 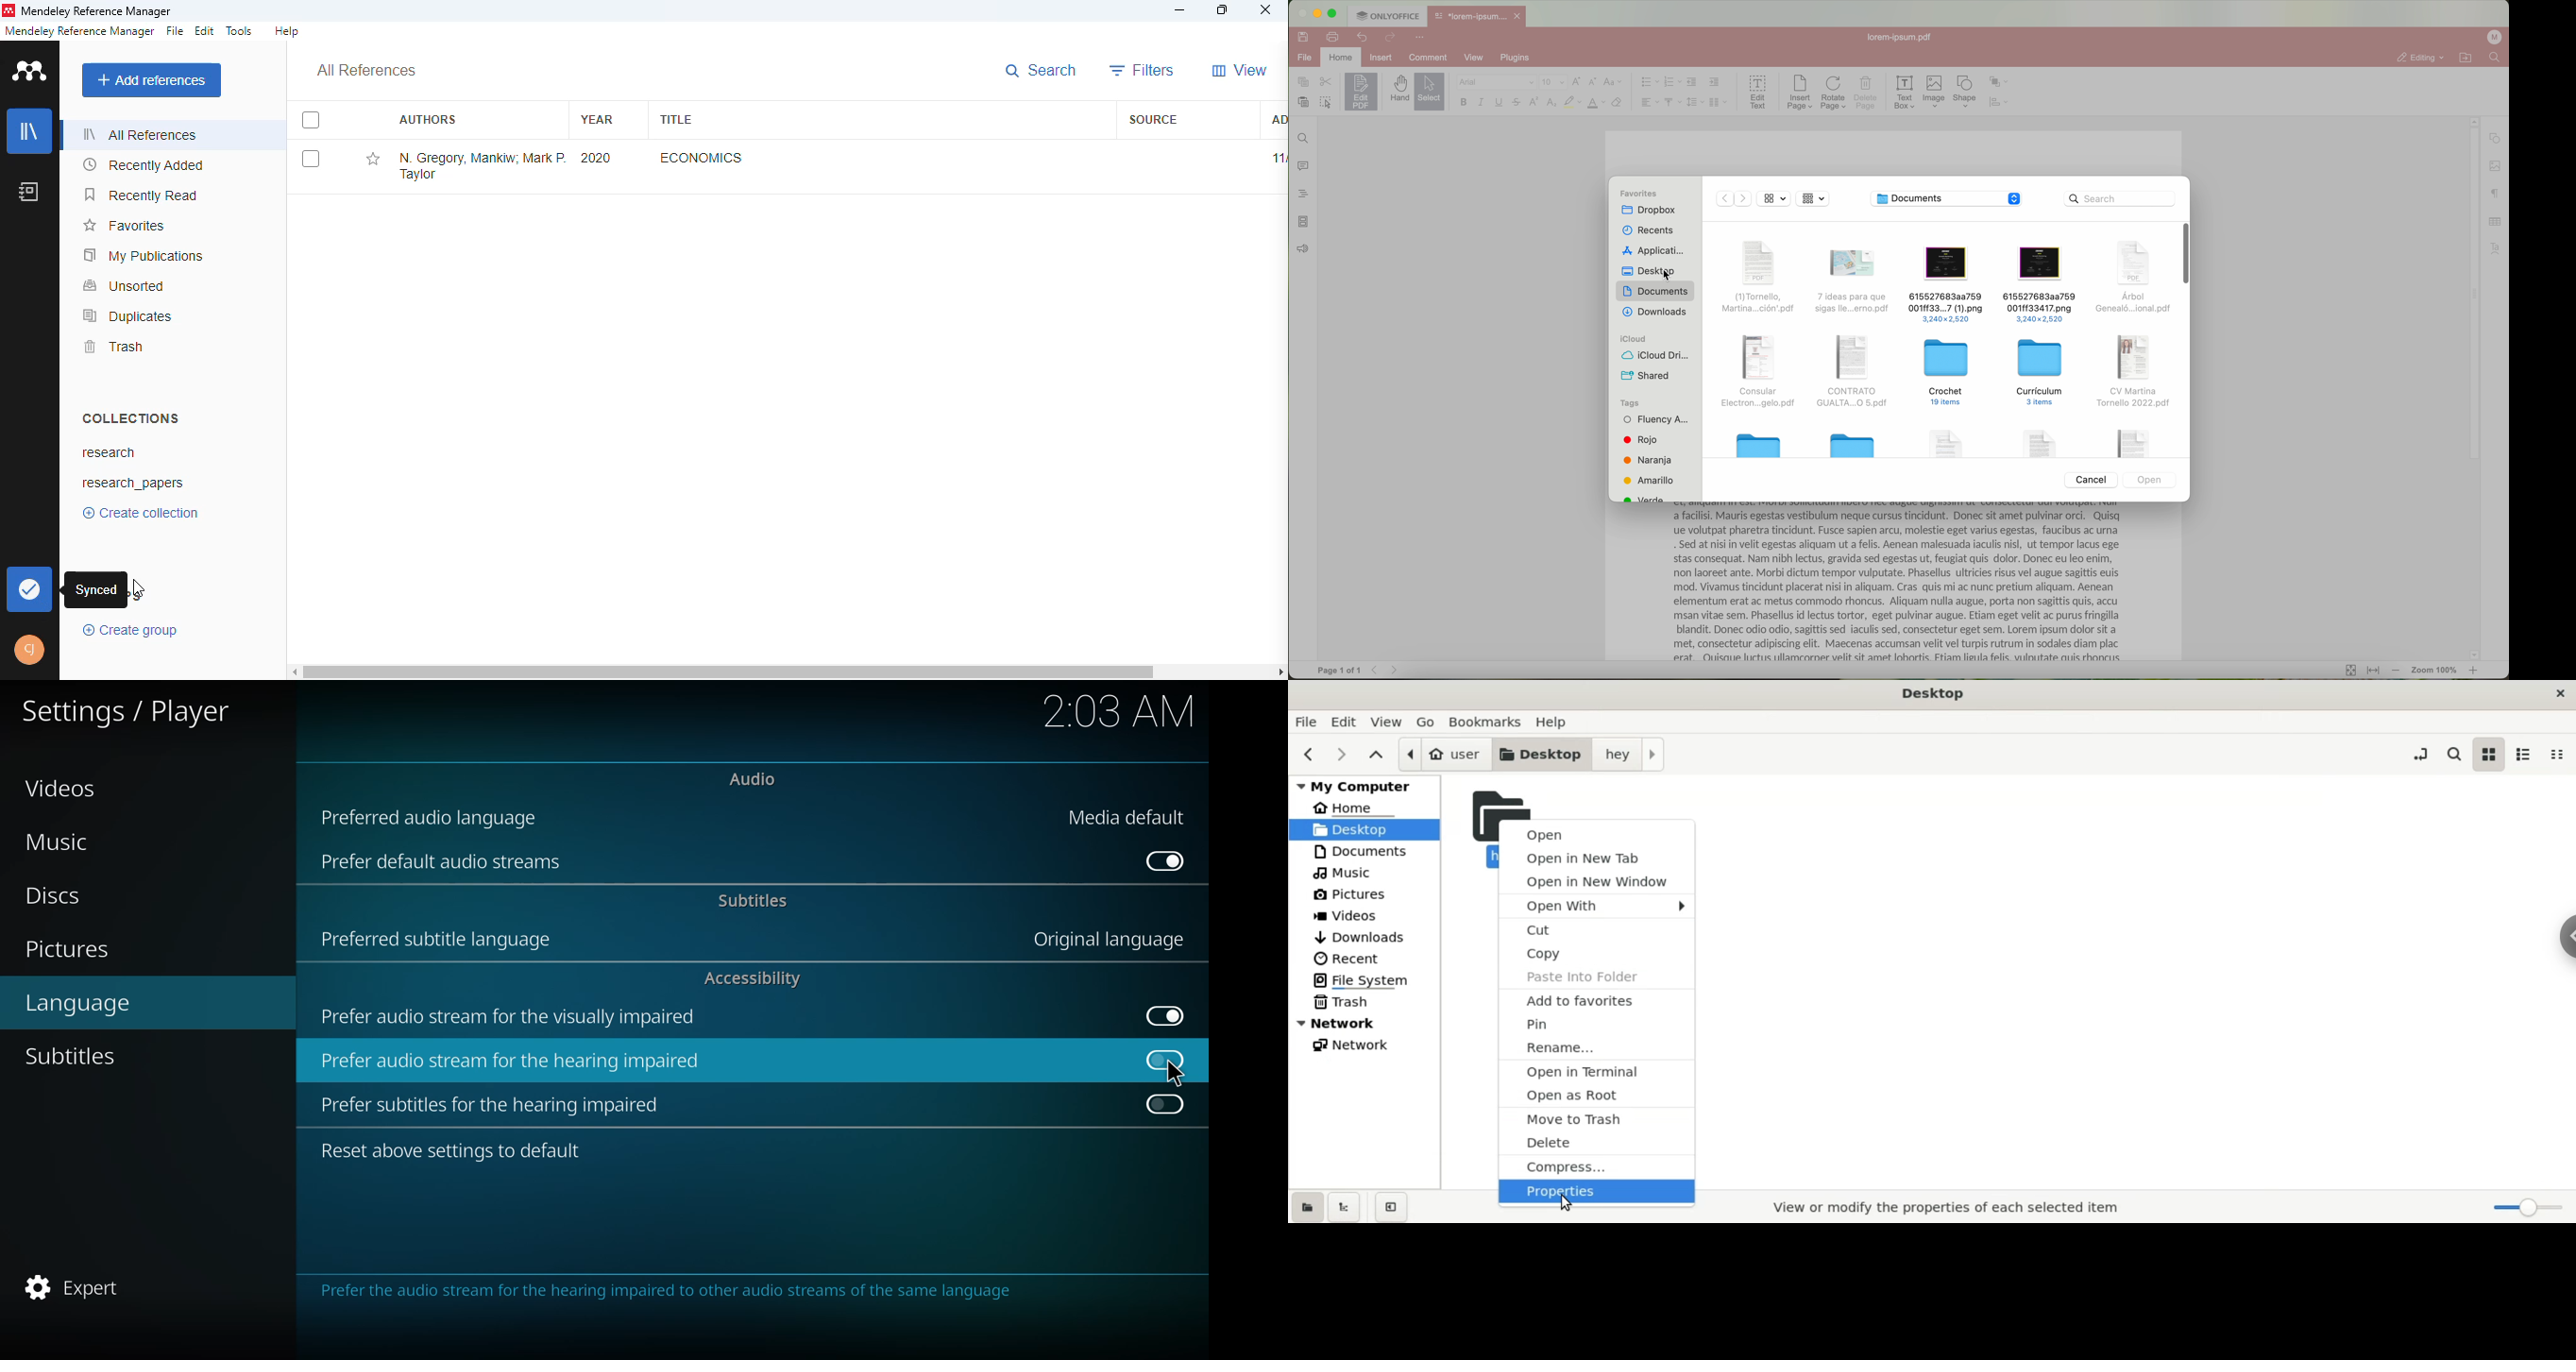 I want to click on strikeout, so click(x=1517, y=103).